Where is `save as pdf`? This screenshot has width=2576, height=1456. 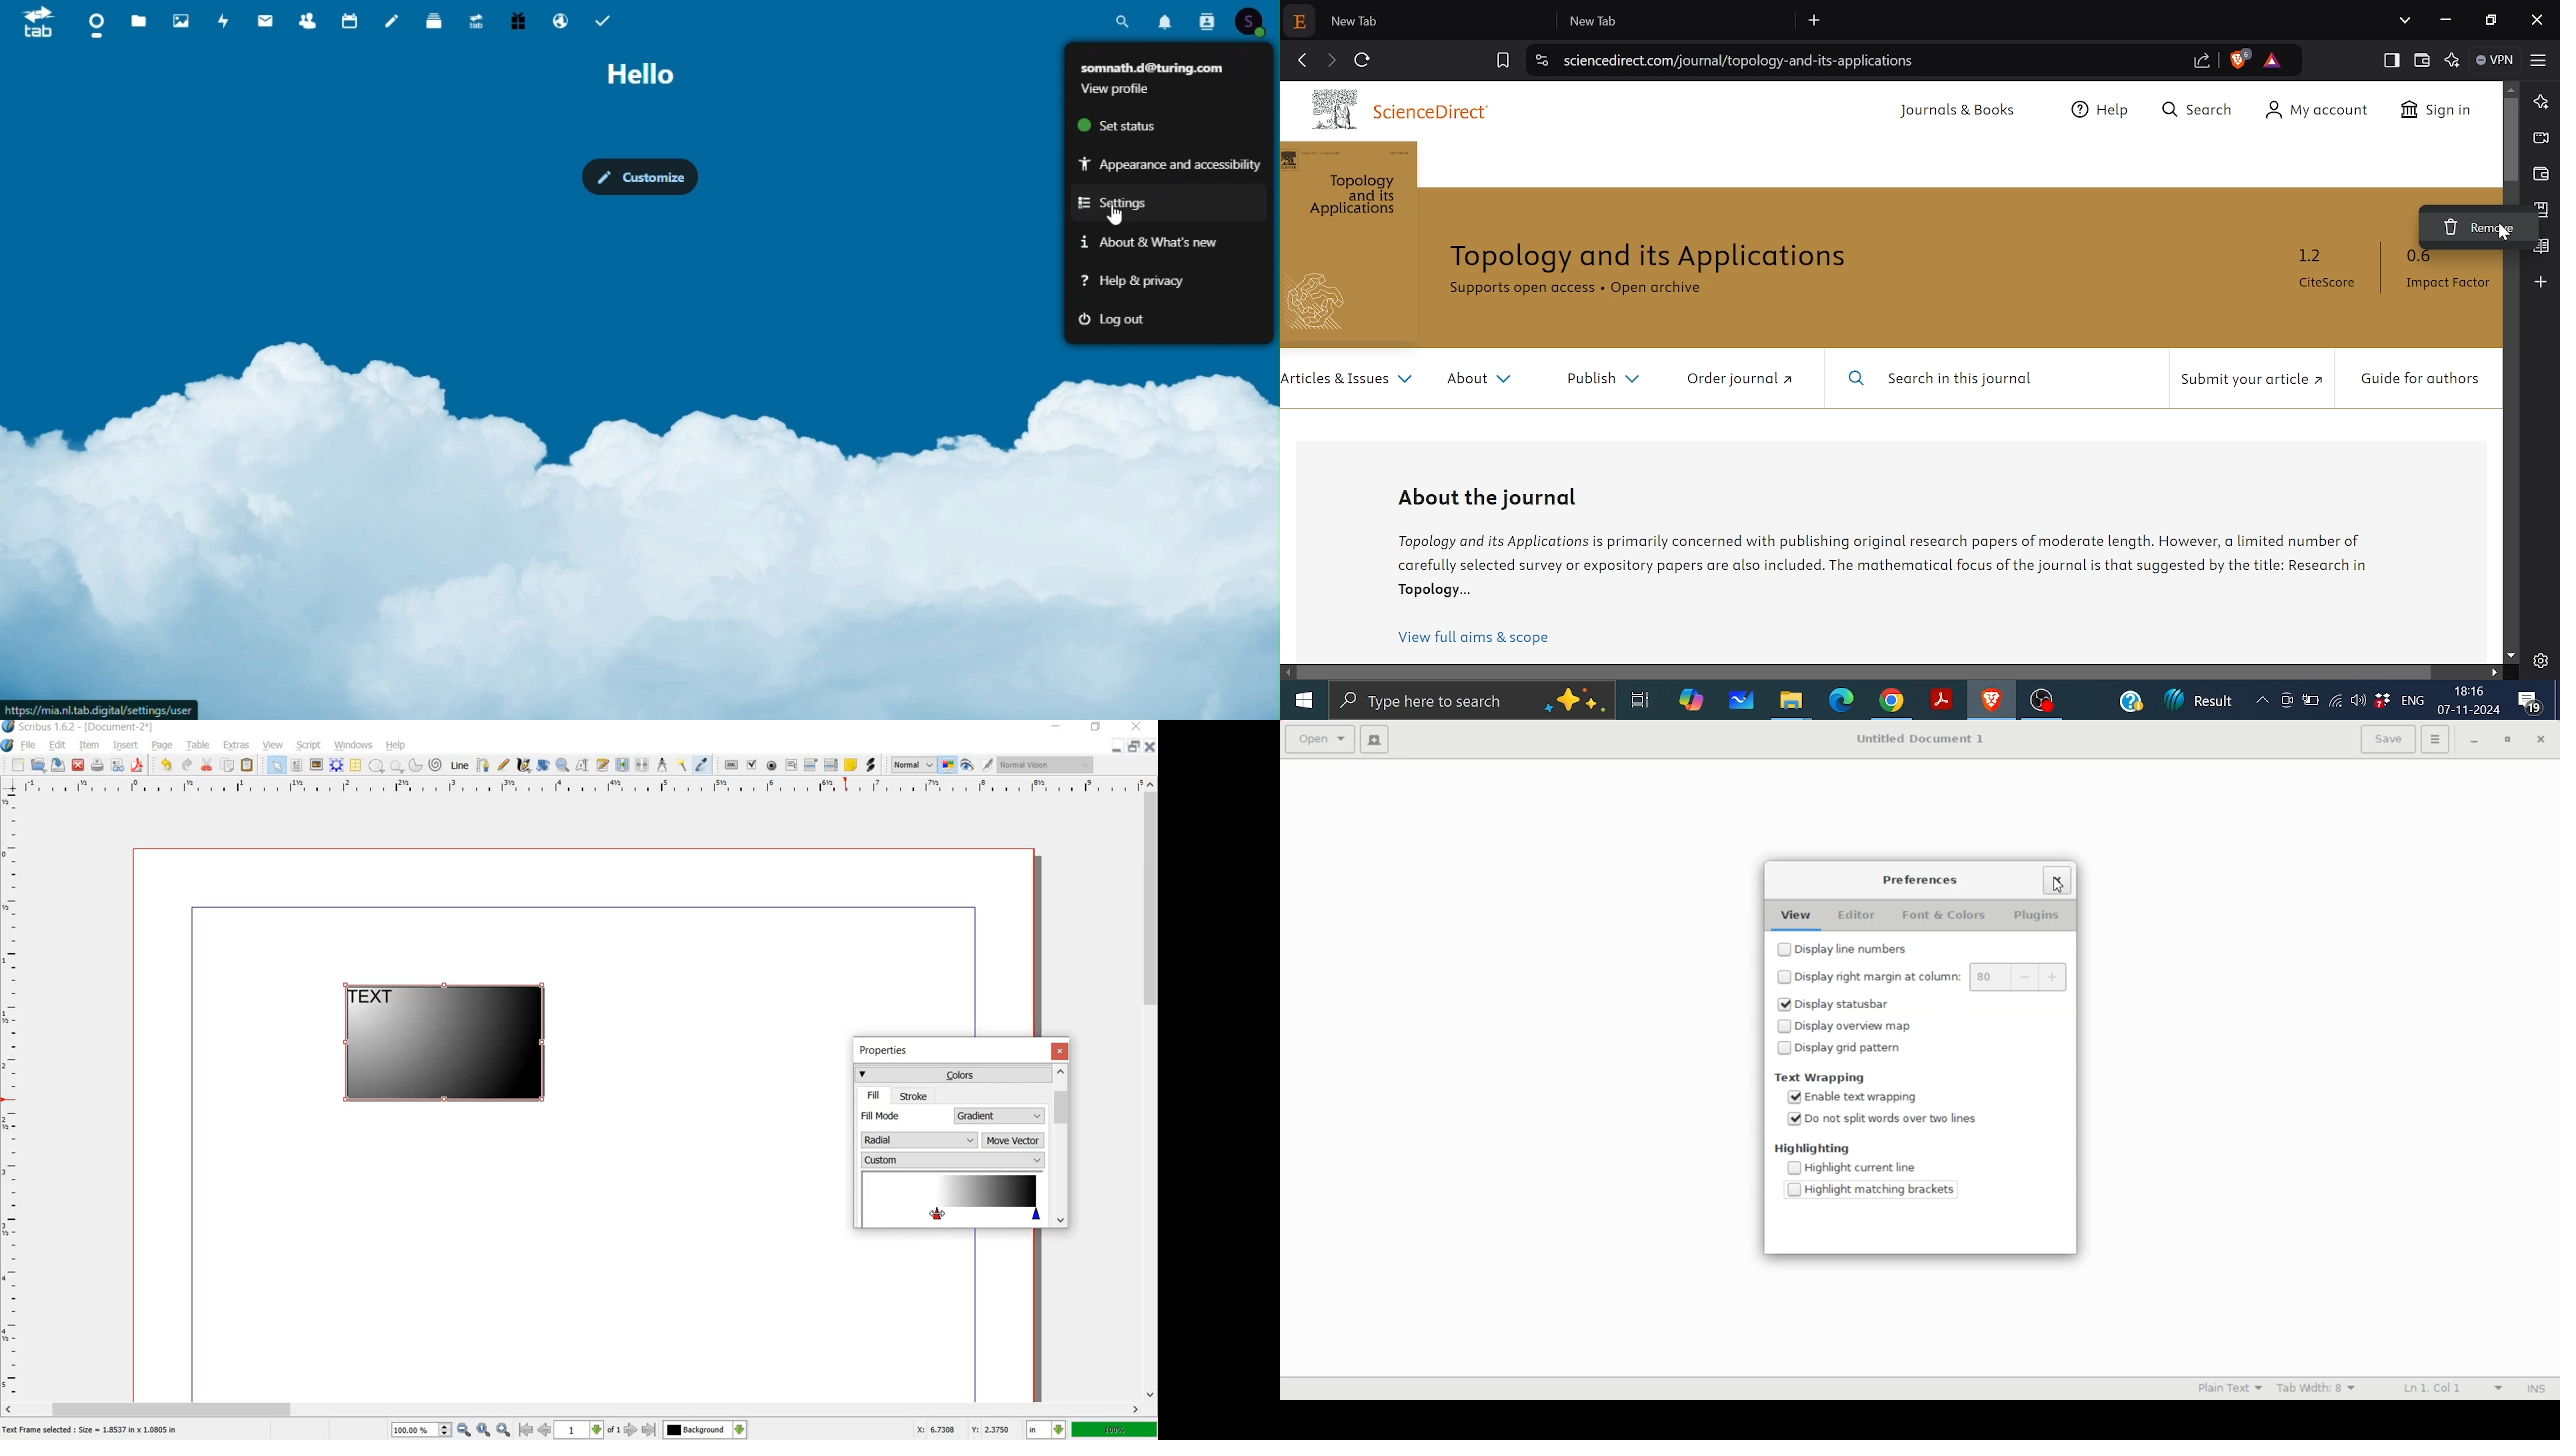
save as pdf is located at coordinates (137, 766).